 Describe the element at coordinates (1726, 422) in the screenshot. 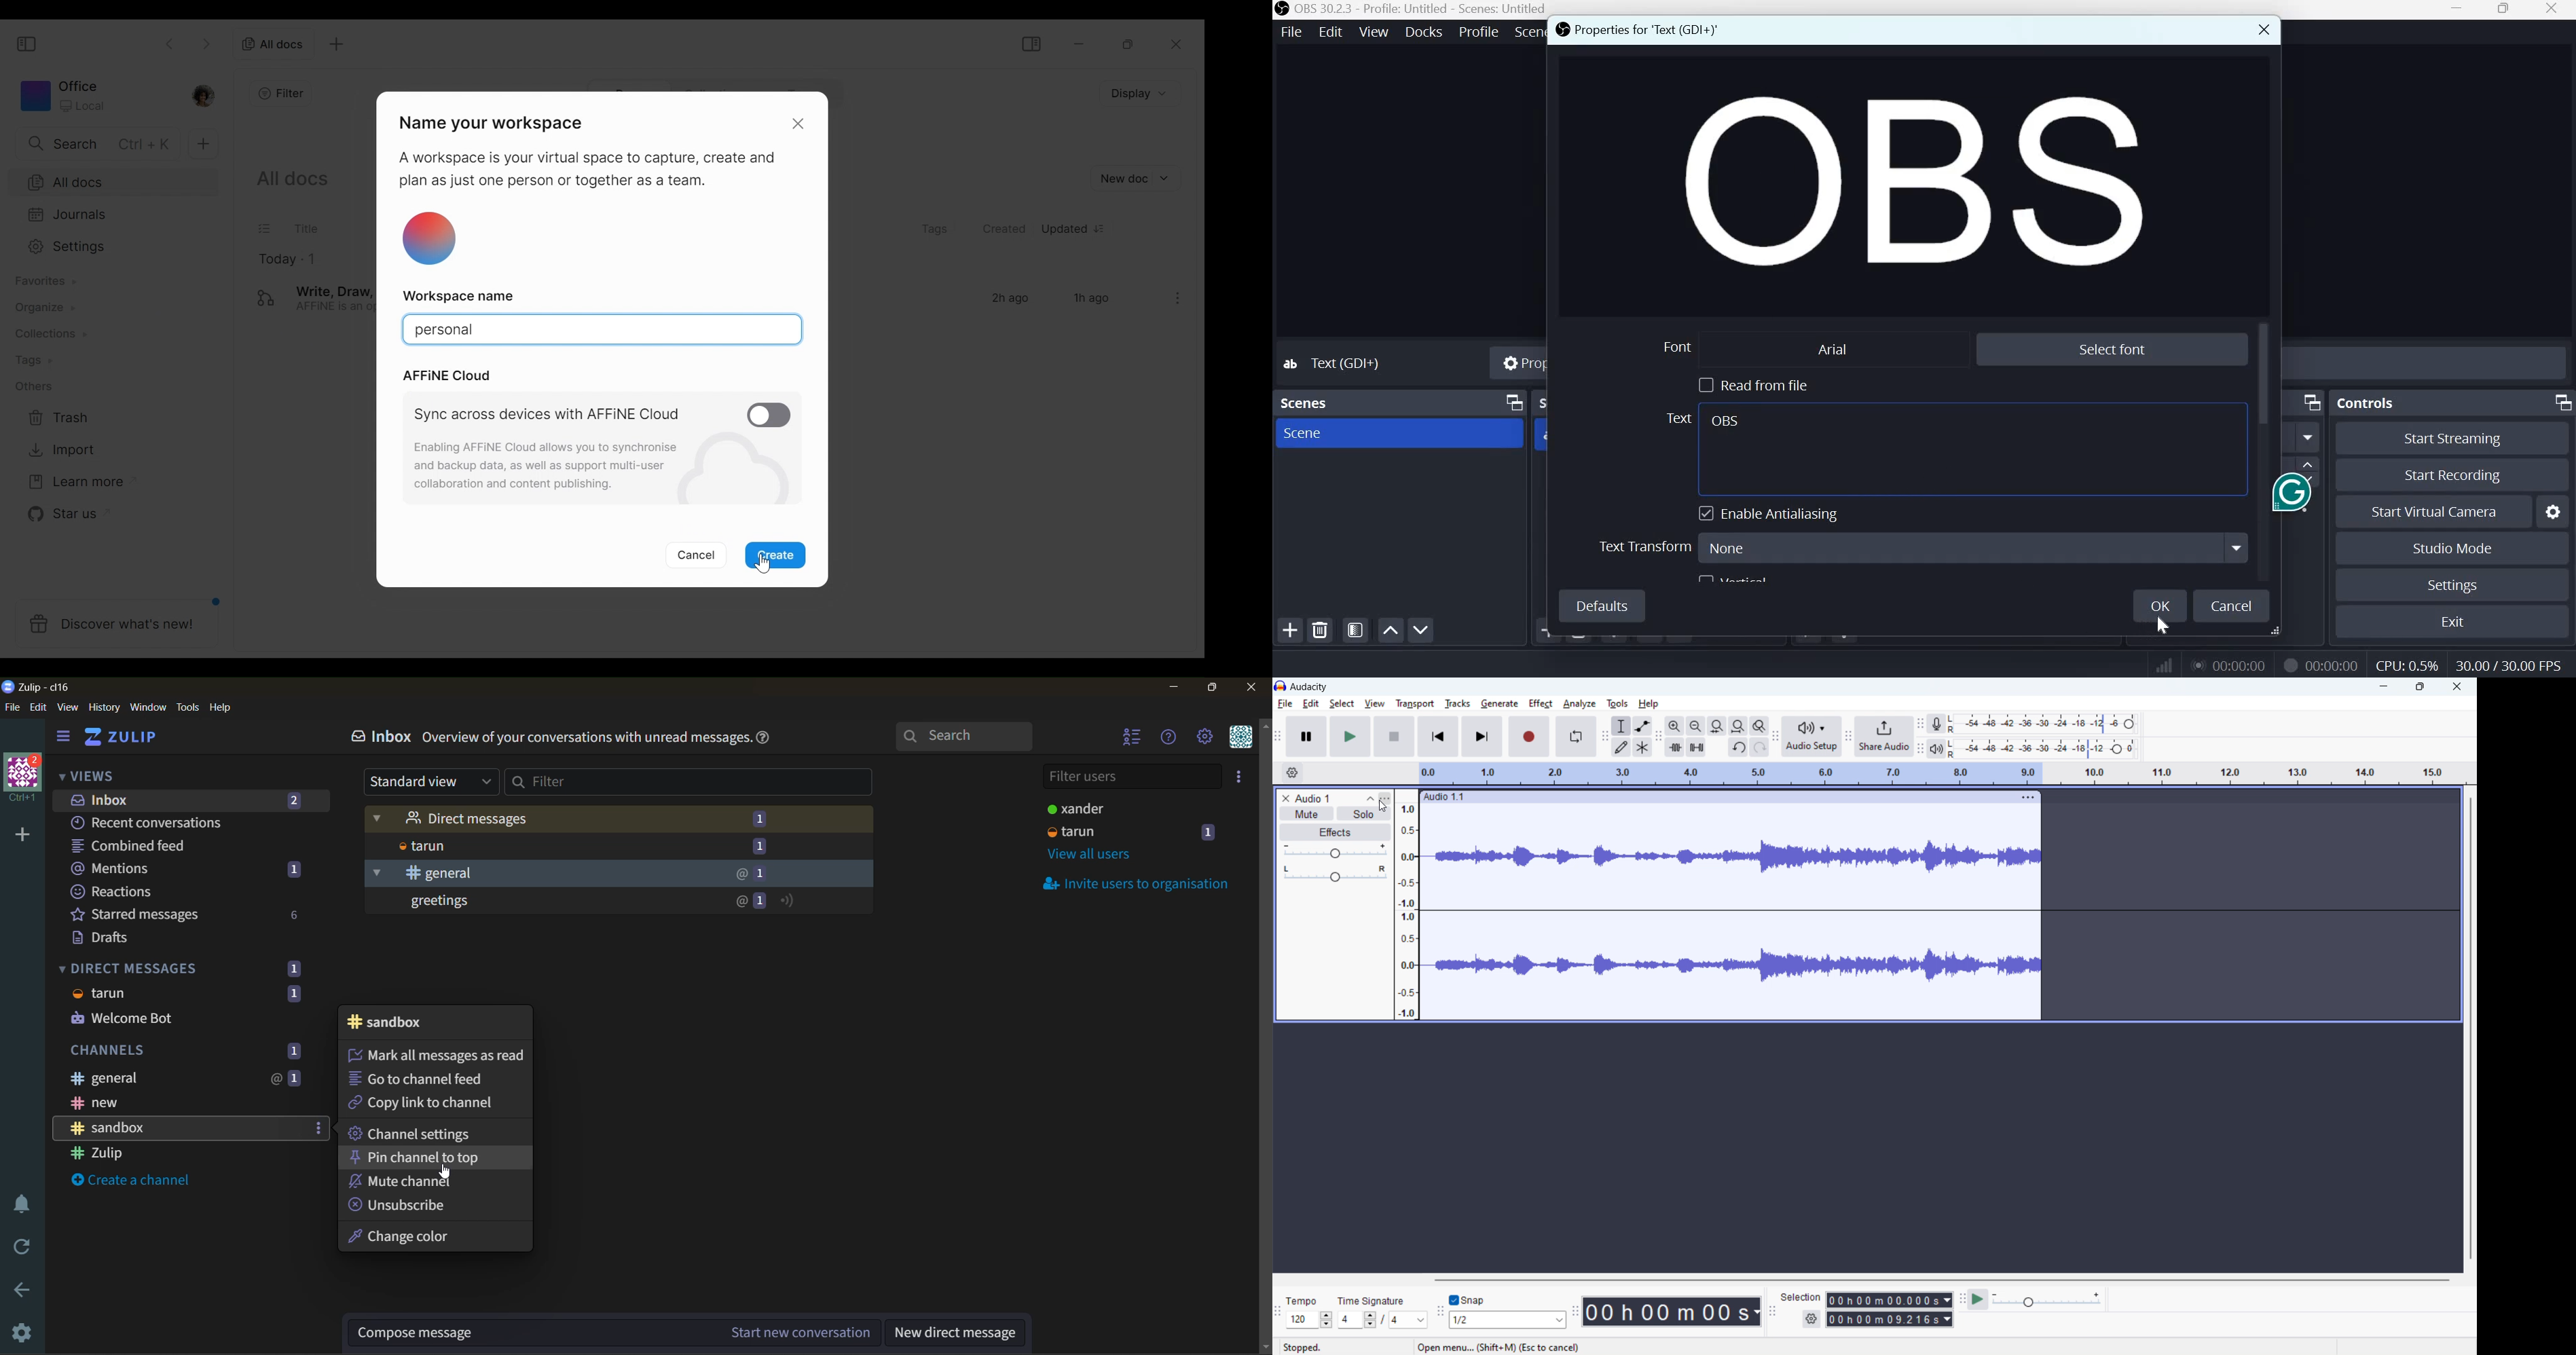

I see `OBS` at that location.